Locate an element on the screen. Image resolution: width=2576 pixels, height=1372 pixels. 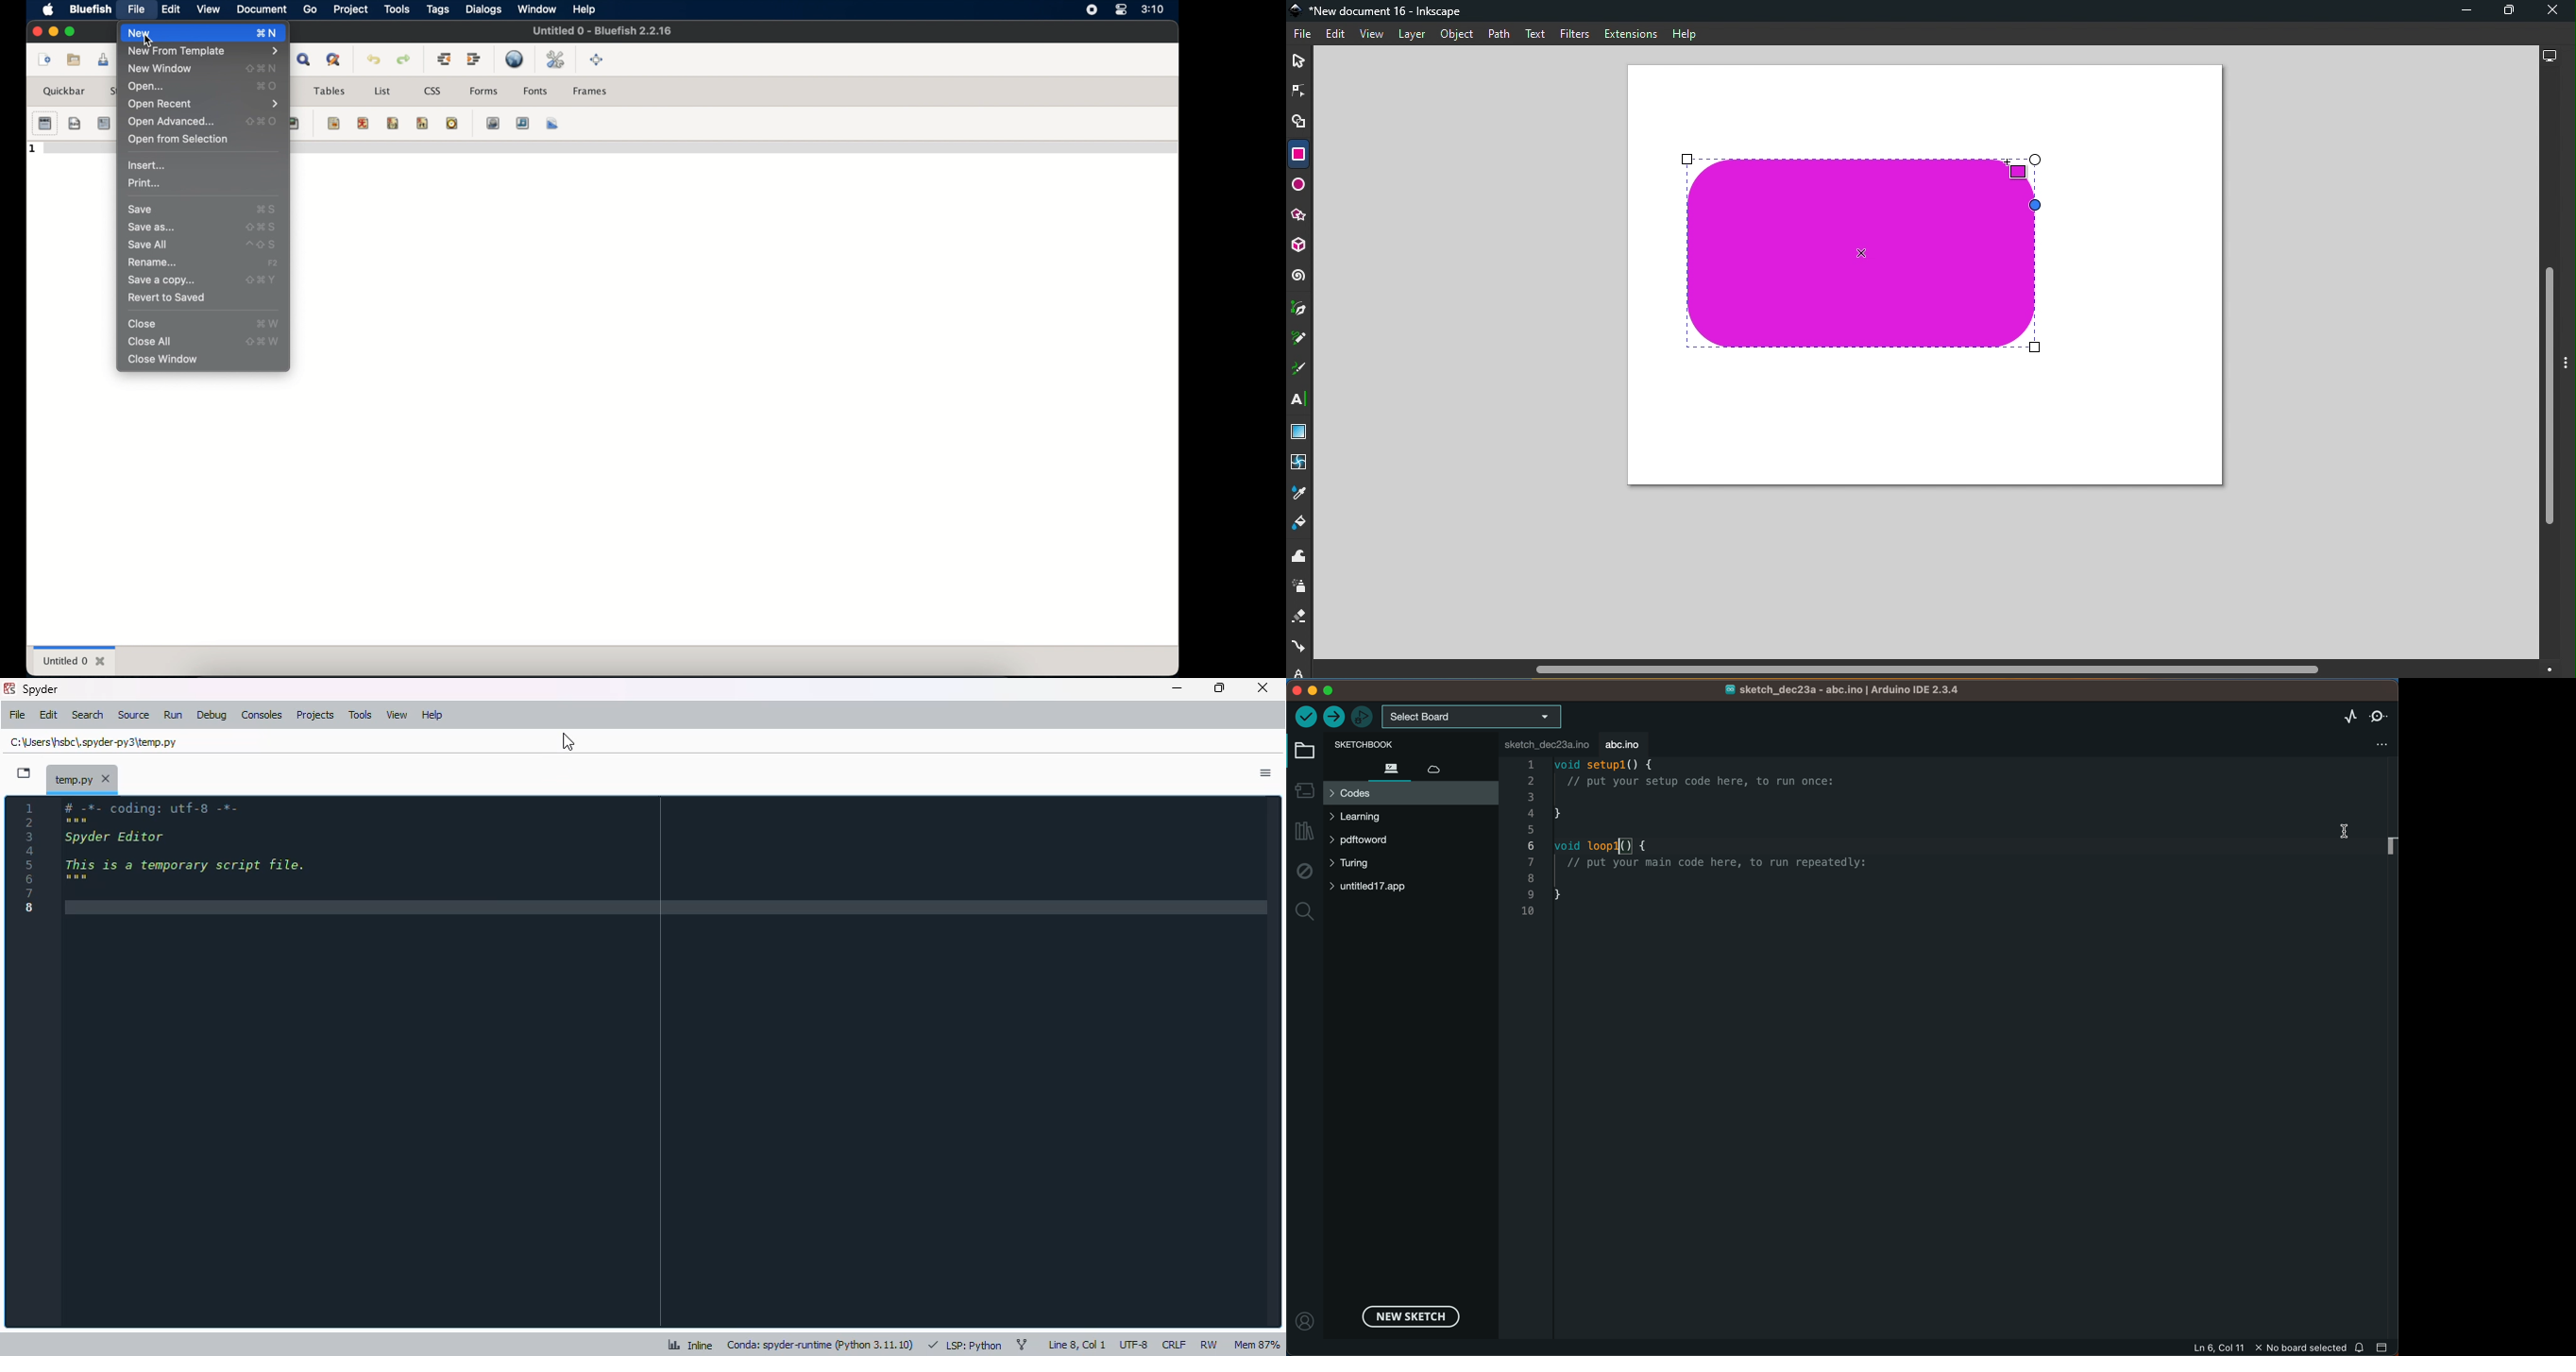
cursor is located at coordinates (565, 741).